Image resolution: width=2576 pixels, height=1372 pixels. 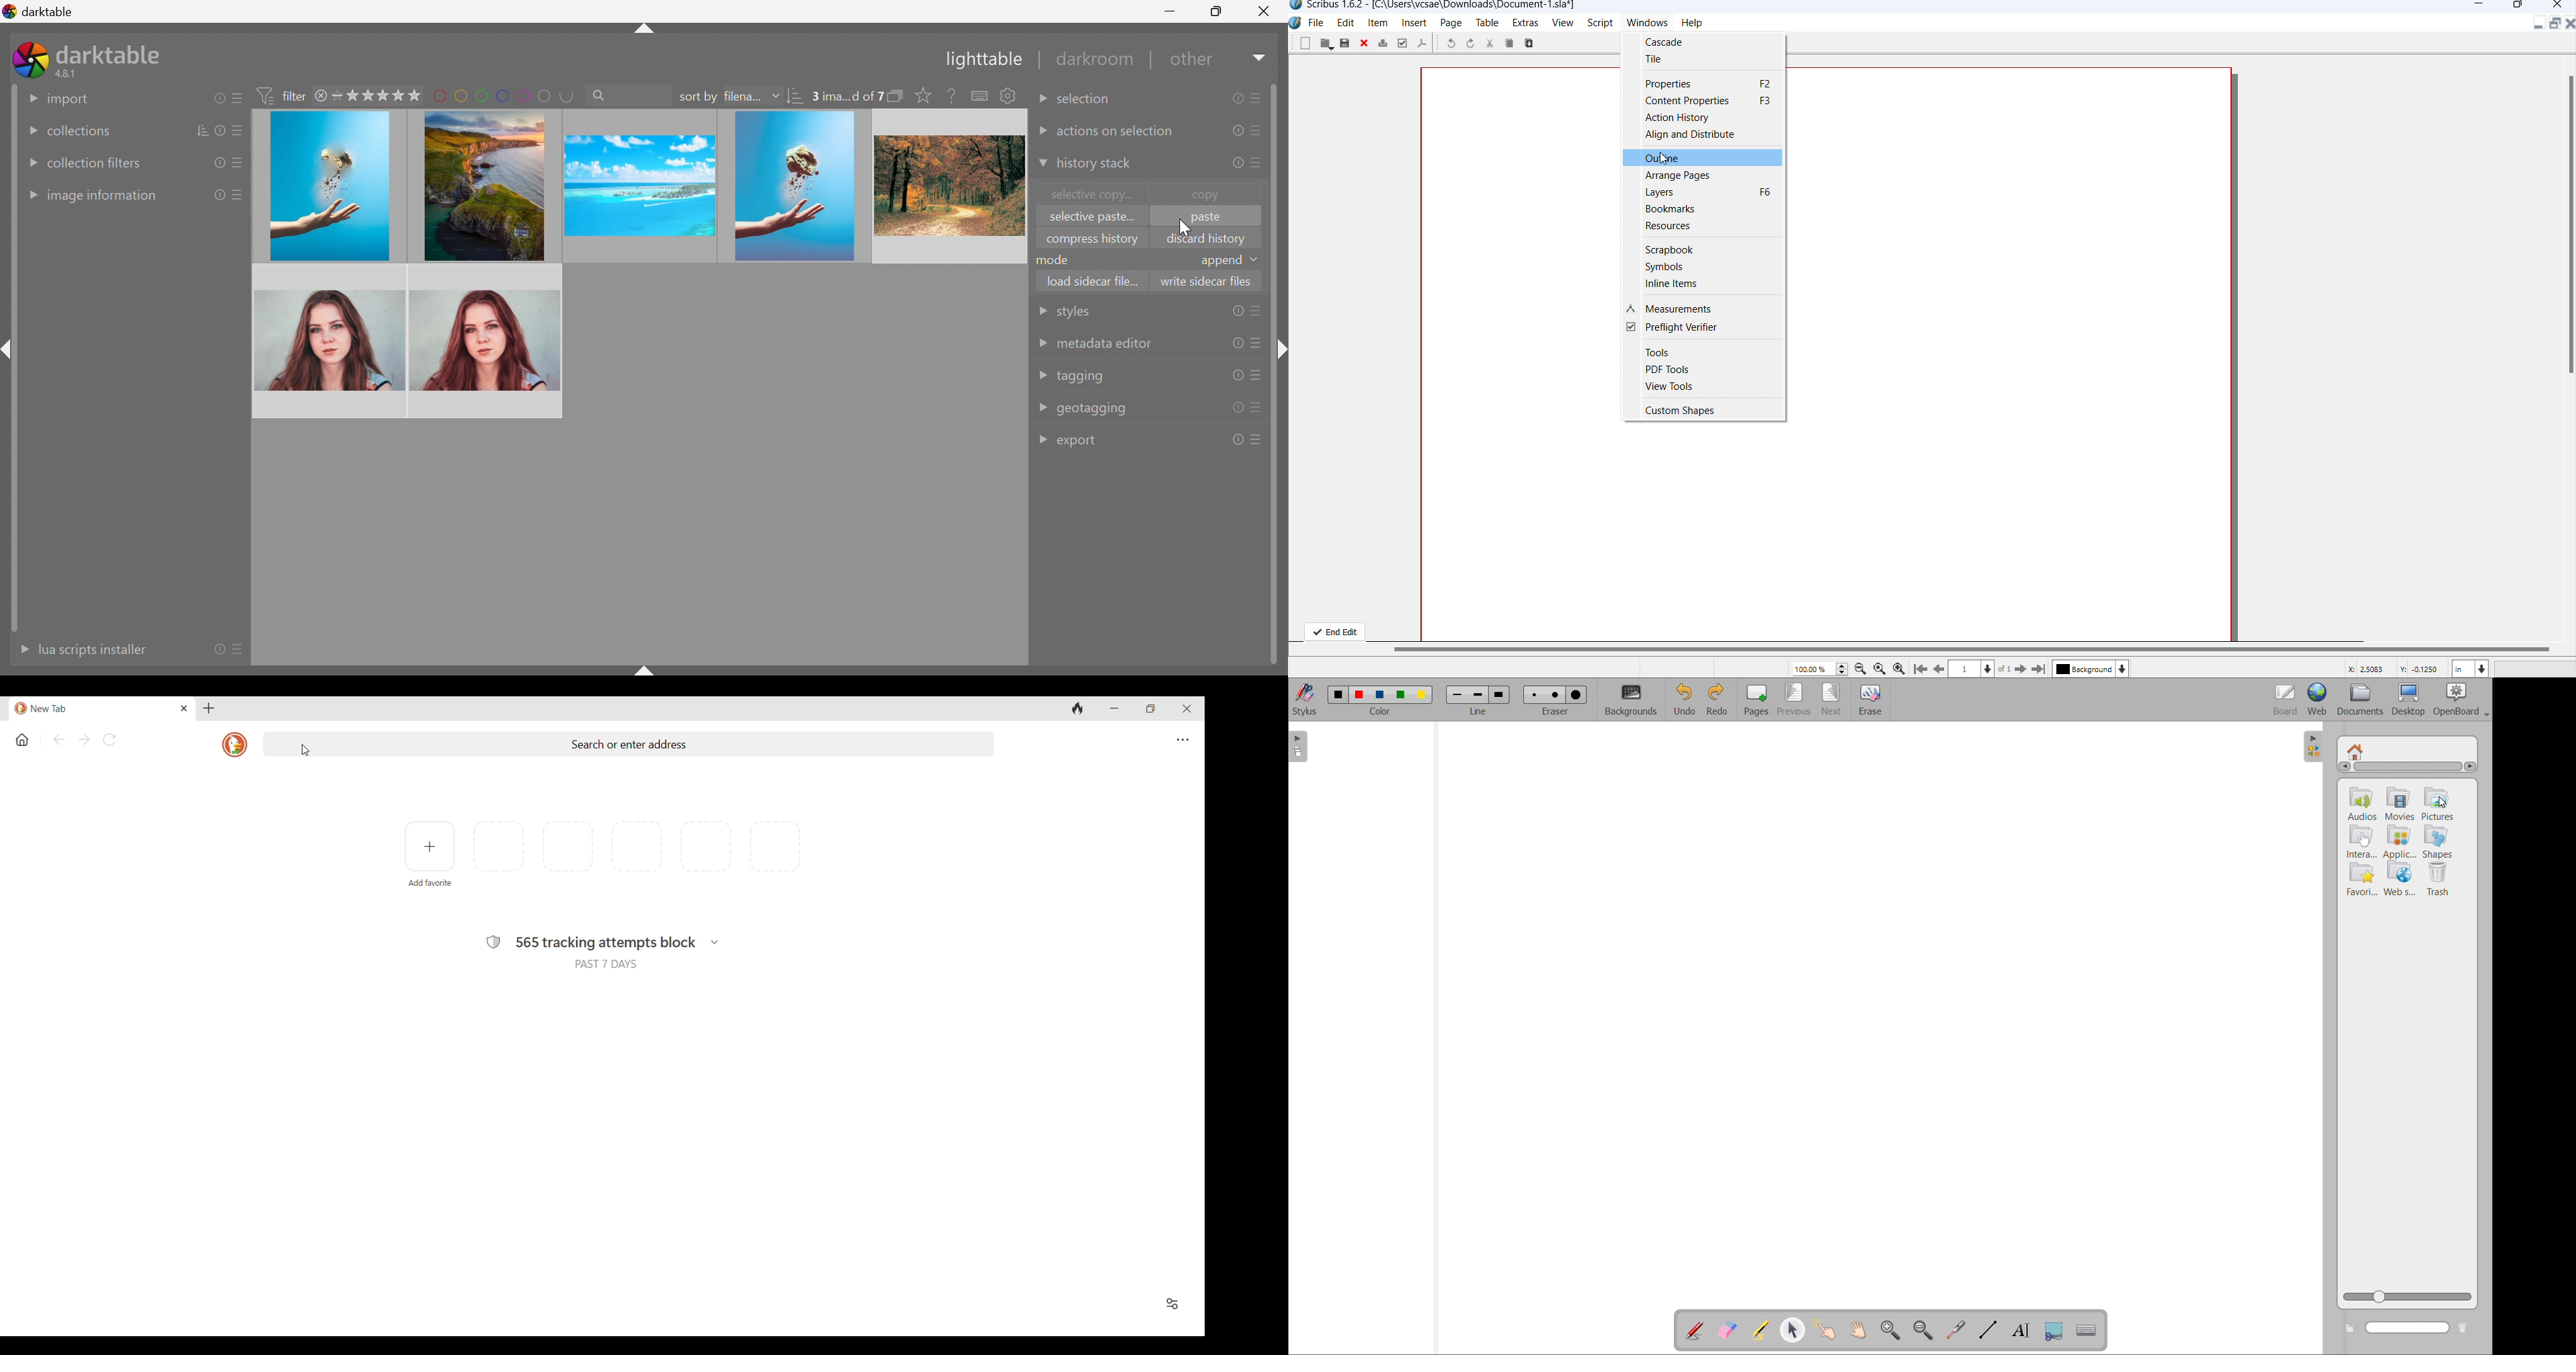 What do you see at coordinates (1727, 1330) in the screenshot?
I see `erase annotation` at bounding box center [1727, 1330].